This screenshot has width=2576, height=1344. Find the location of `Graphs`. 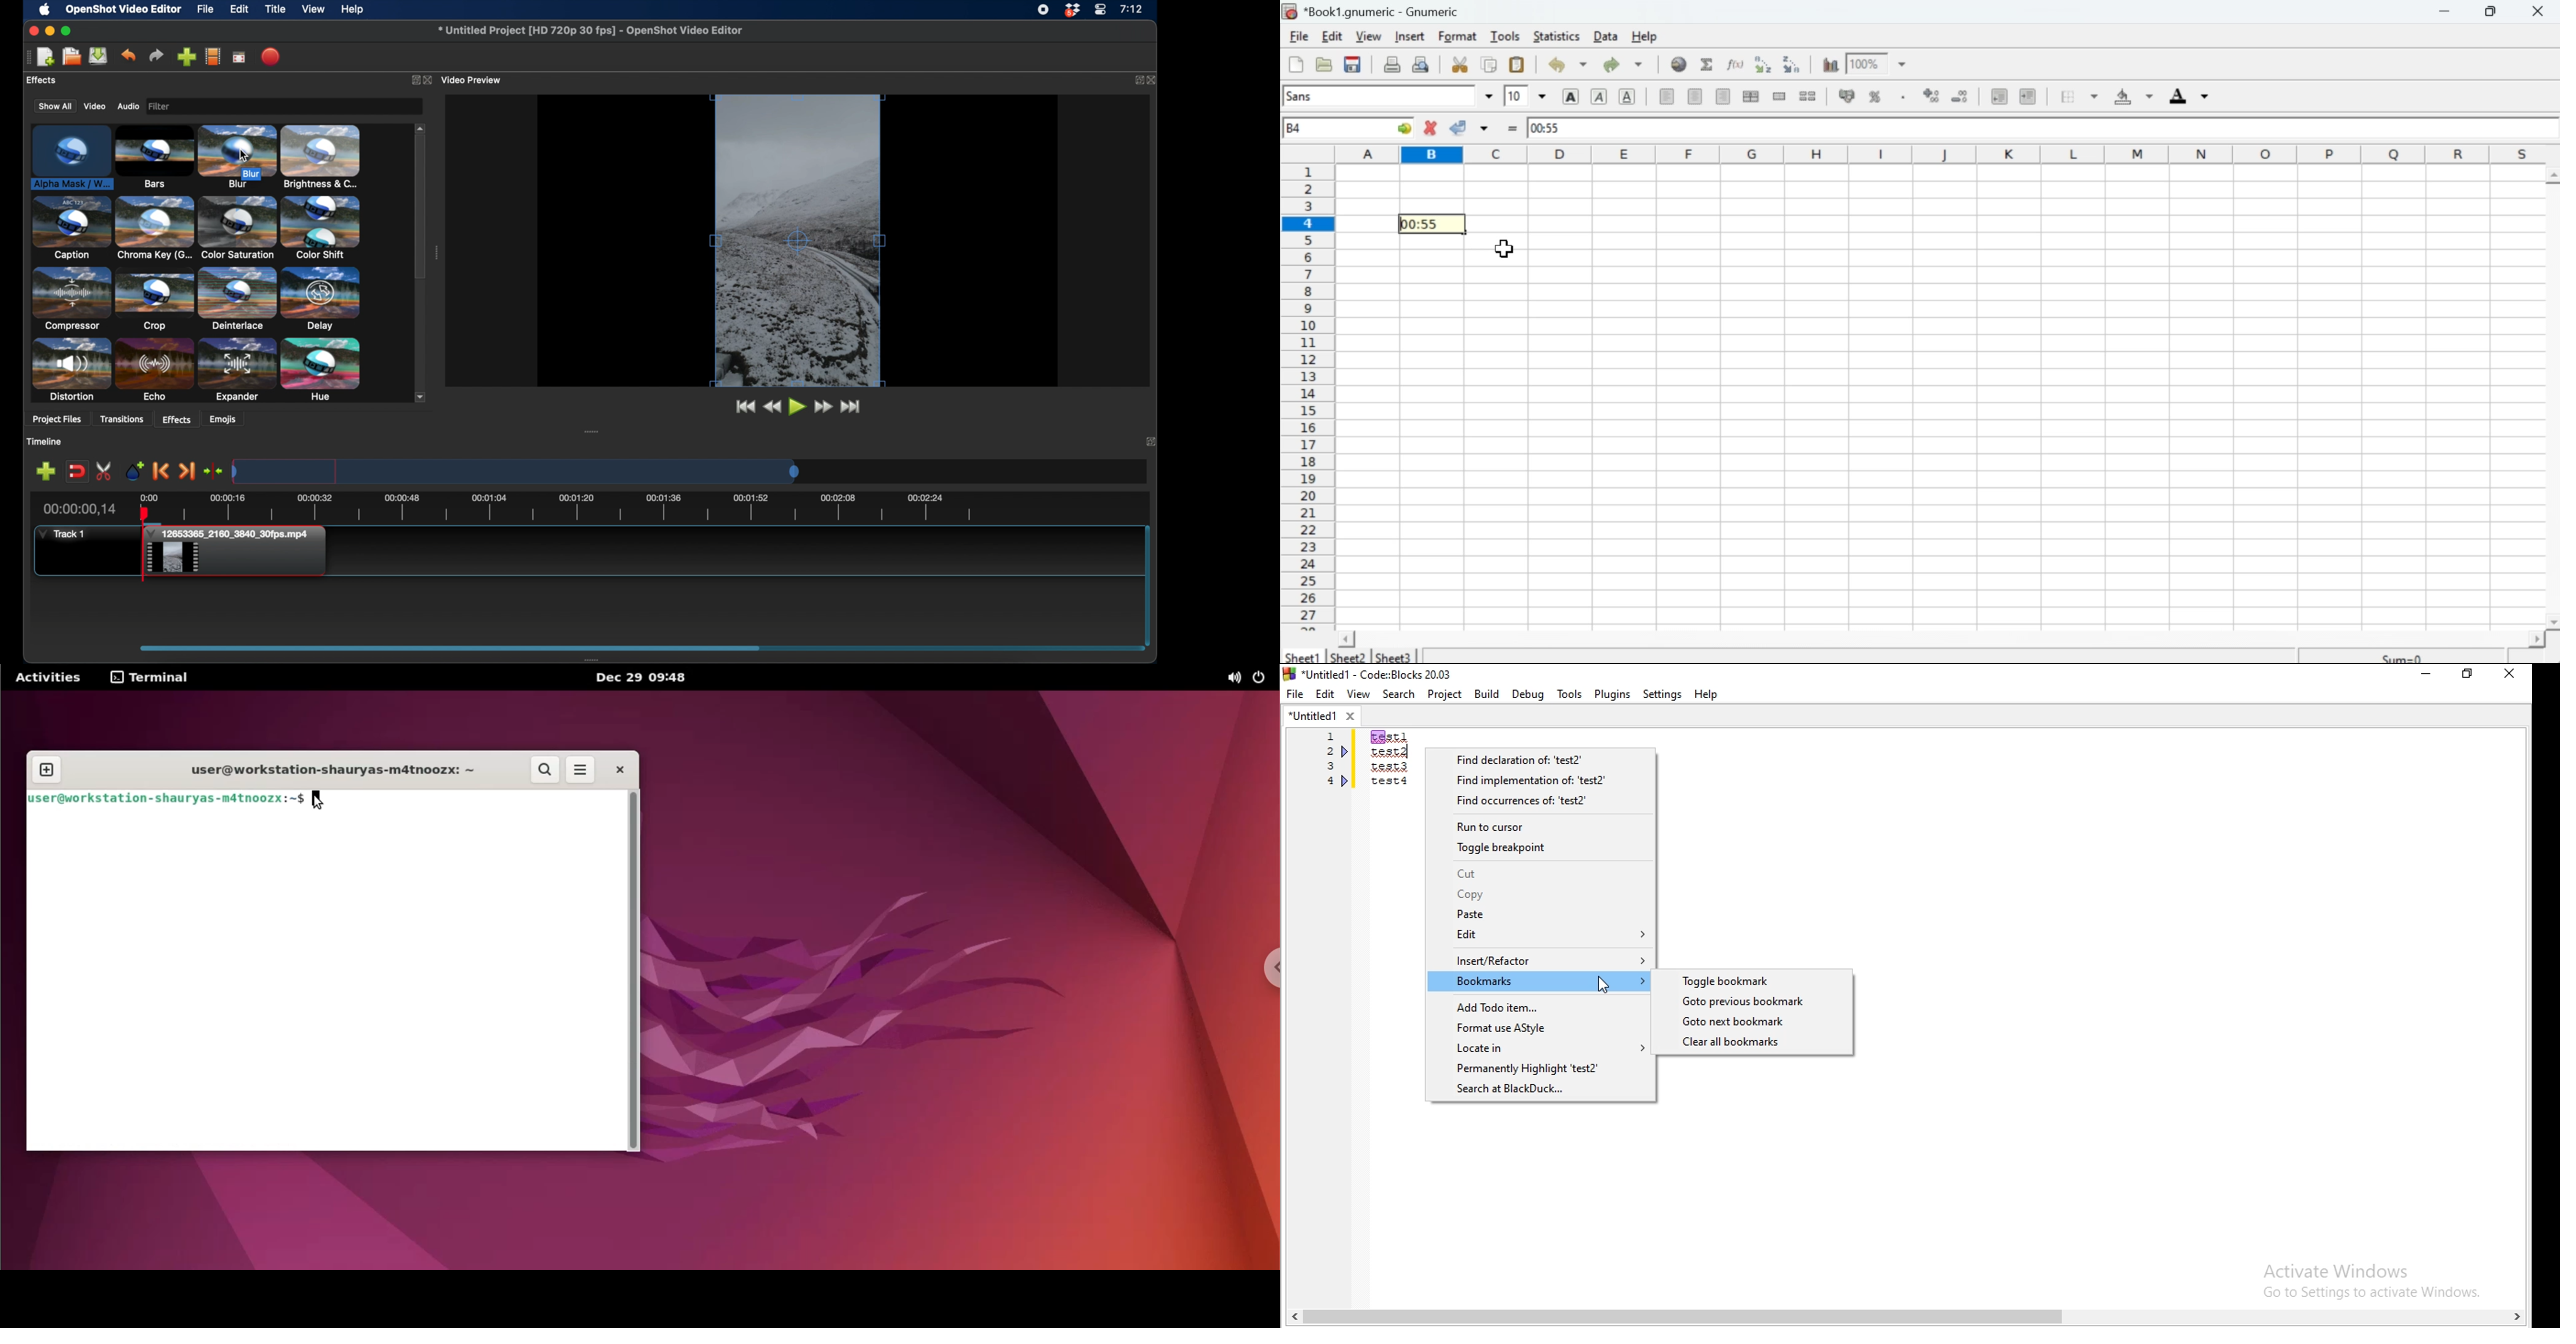

Graphs is located at coordinates (1829, 64).